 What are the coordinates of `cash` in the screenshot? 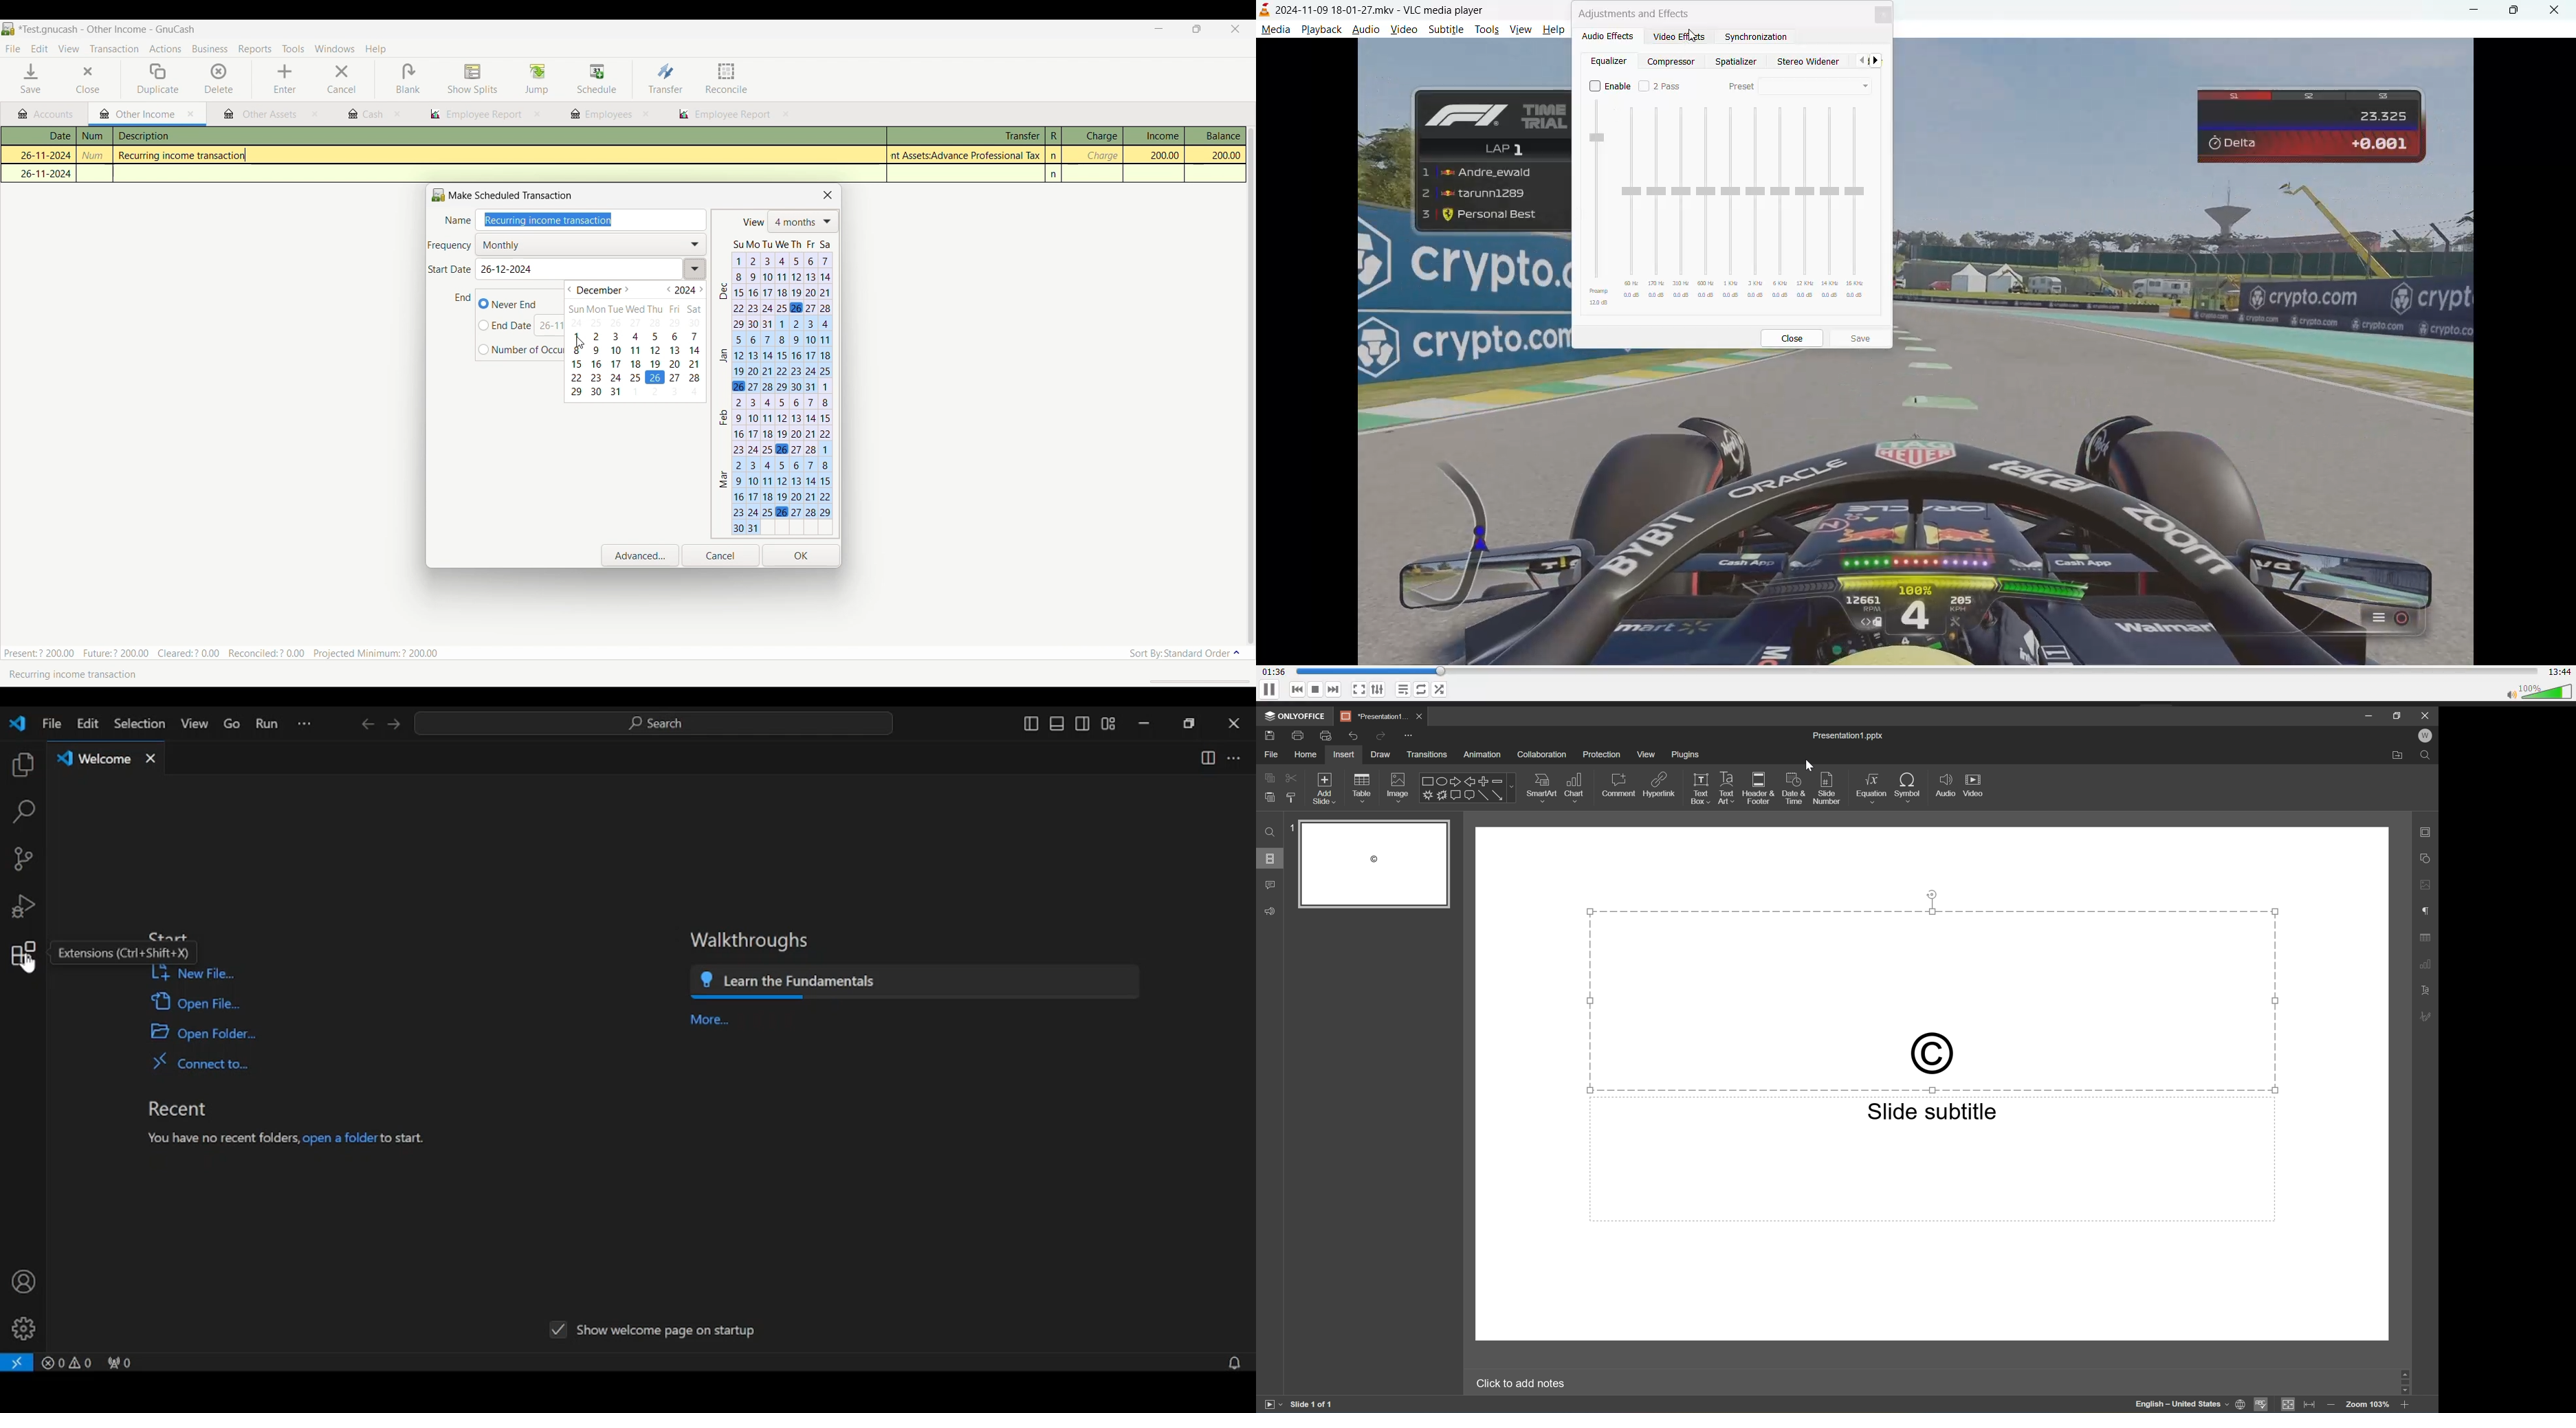 It's located at (364, 114).